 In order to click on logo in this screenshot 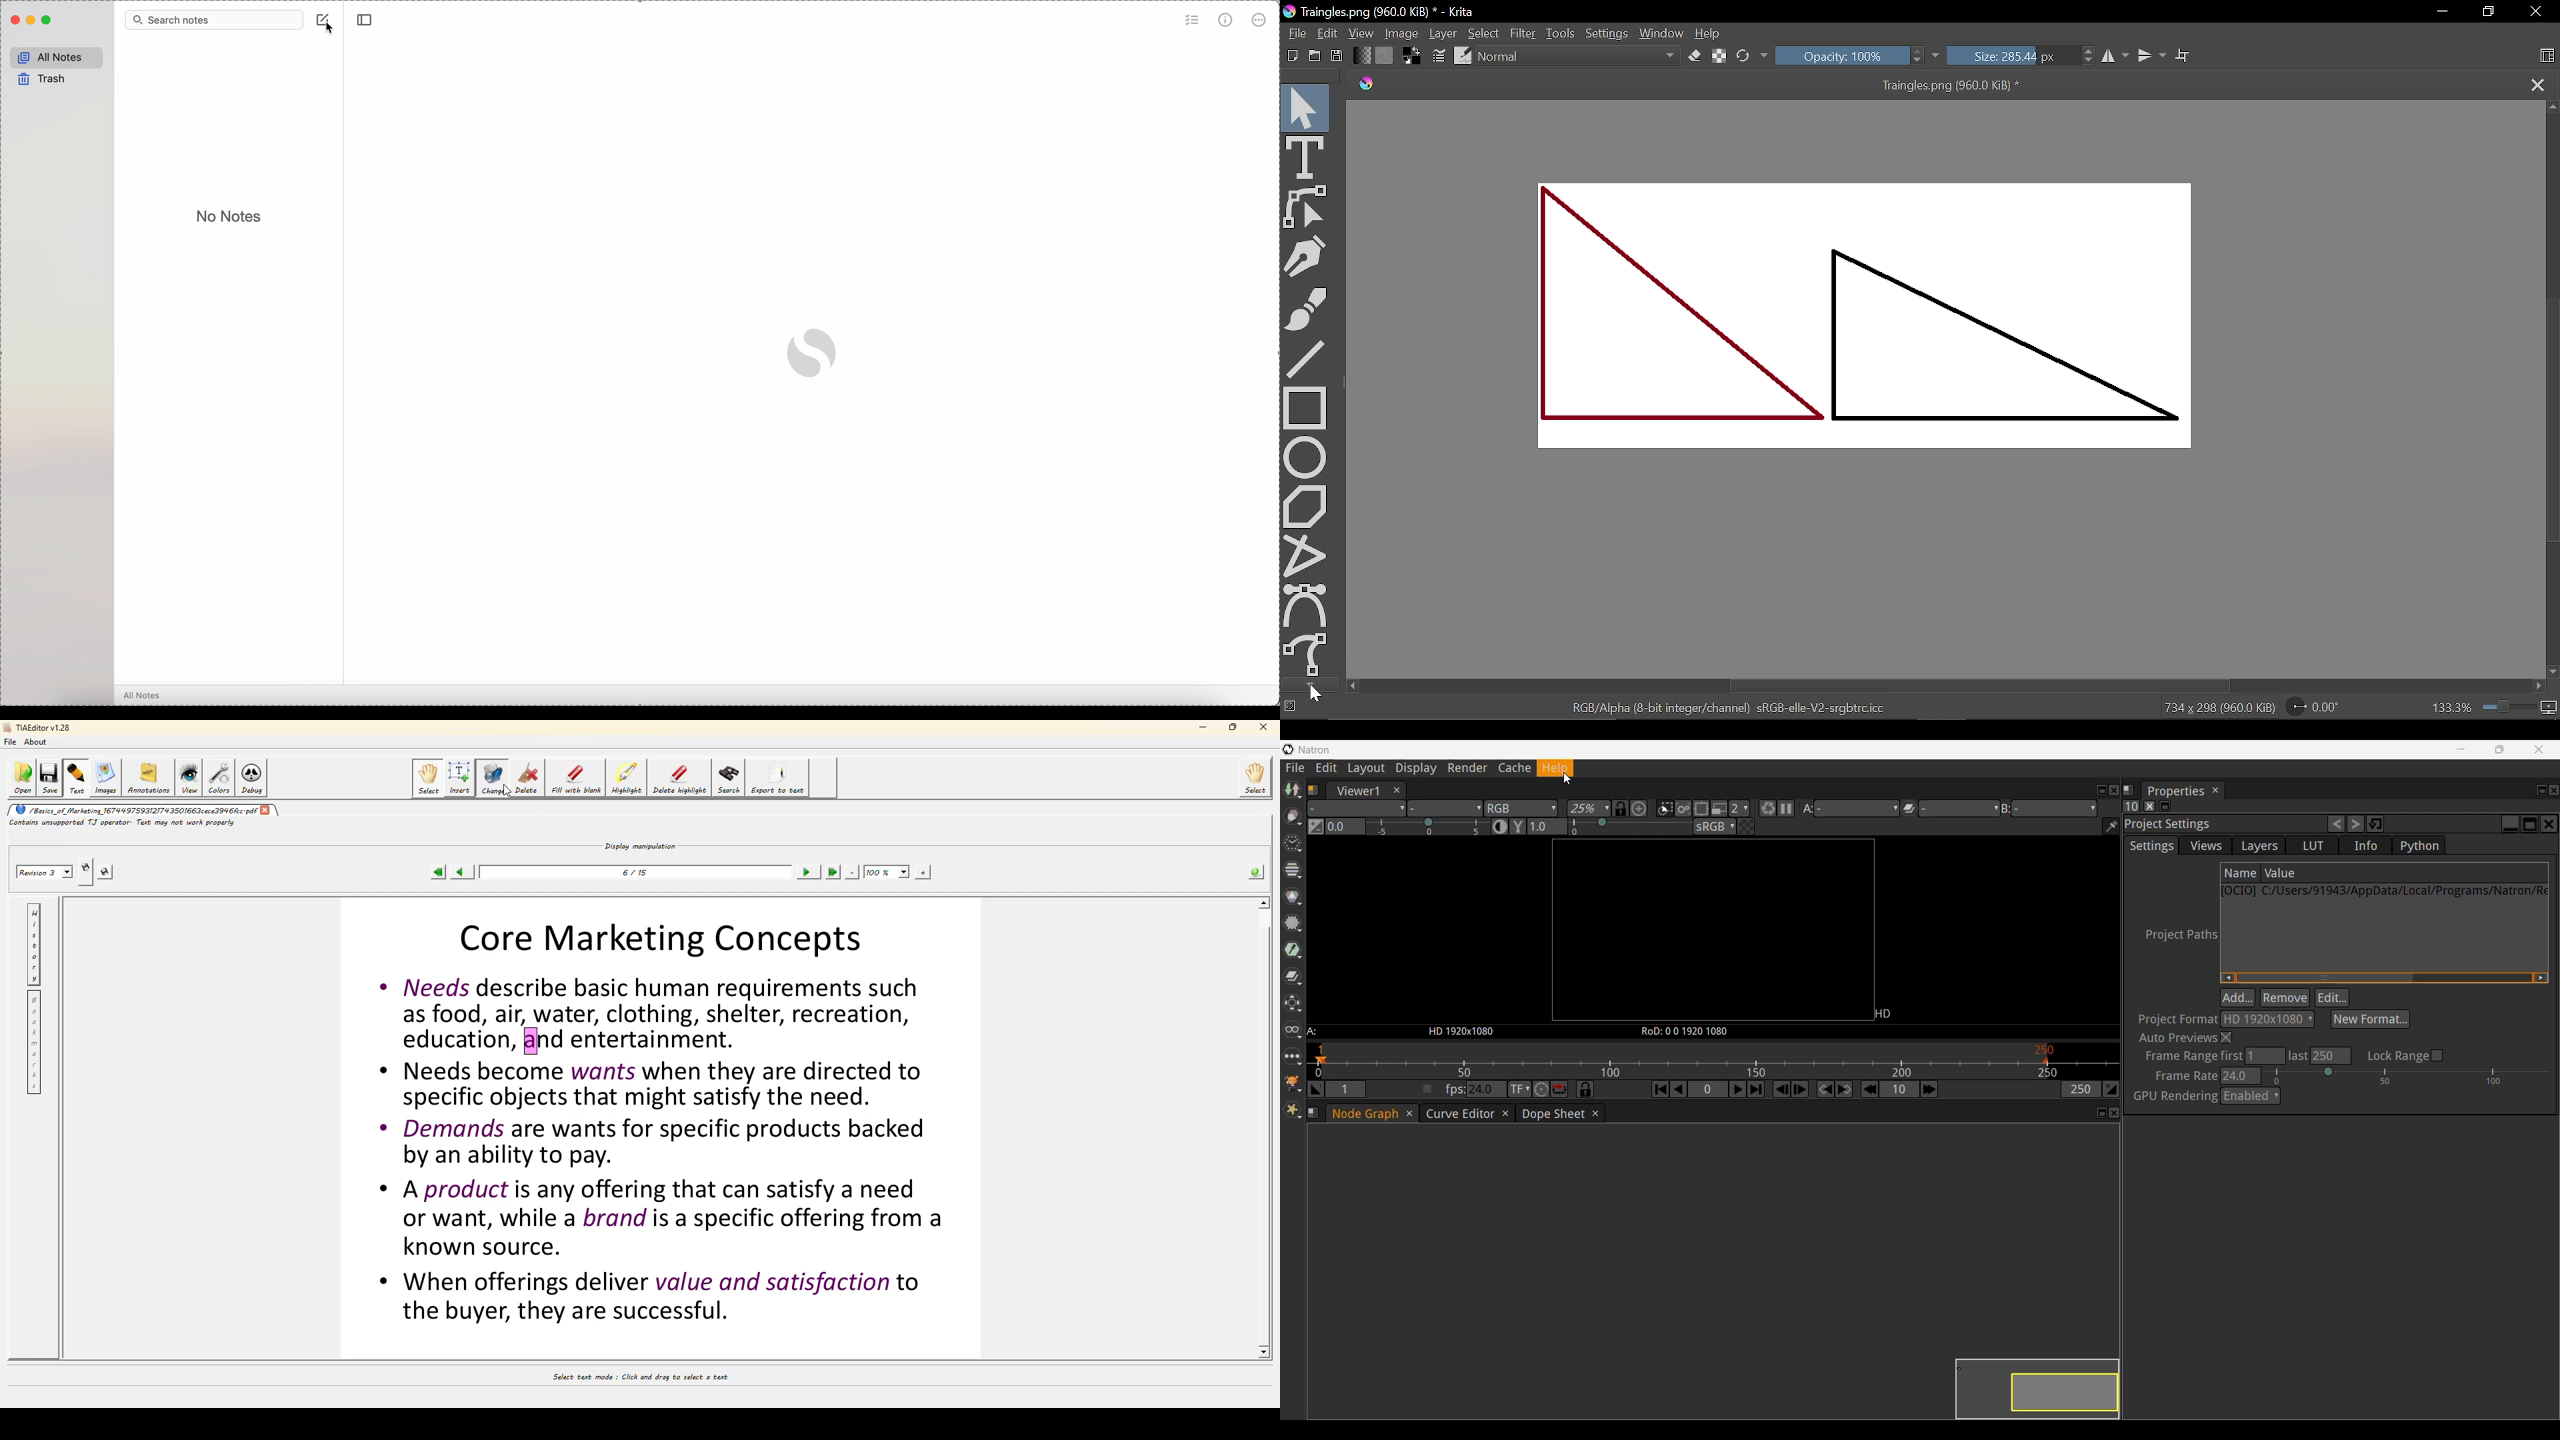, I will do `click(1367, 85)`.